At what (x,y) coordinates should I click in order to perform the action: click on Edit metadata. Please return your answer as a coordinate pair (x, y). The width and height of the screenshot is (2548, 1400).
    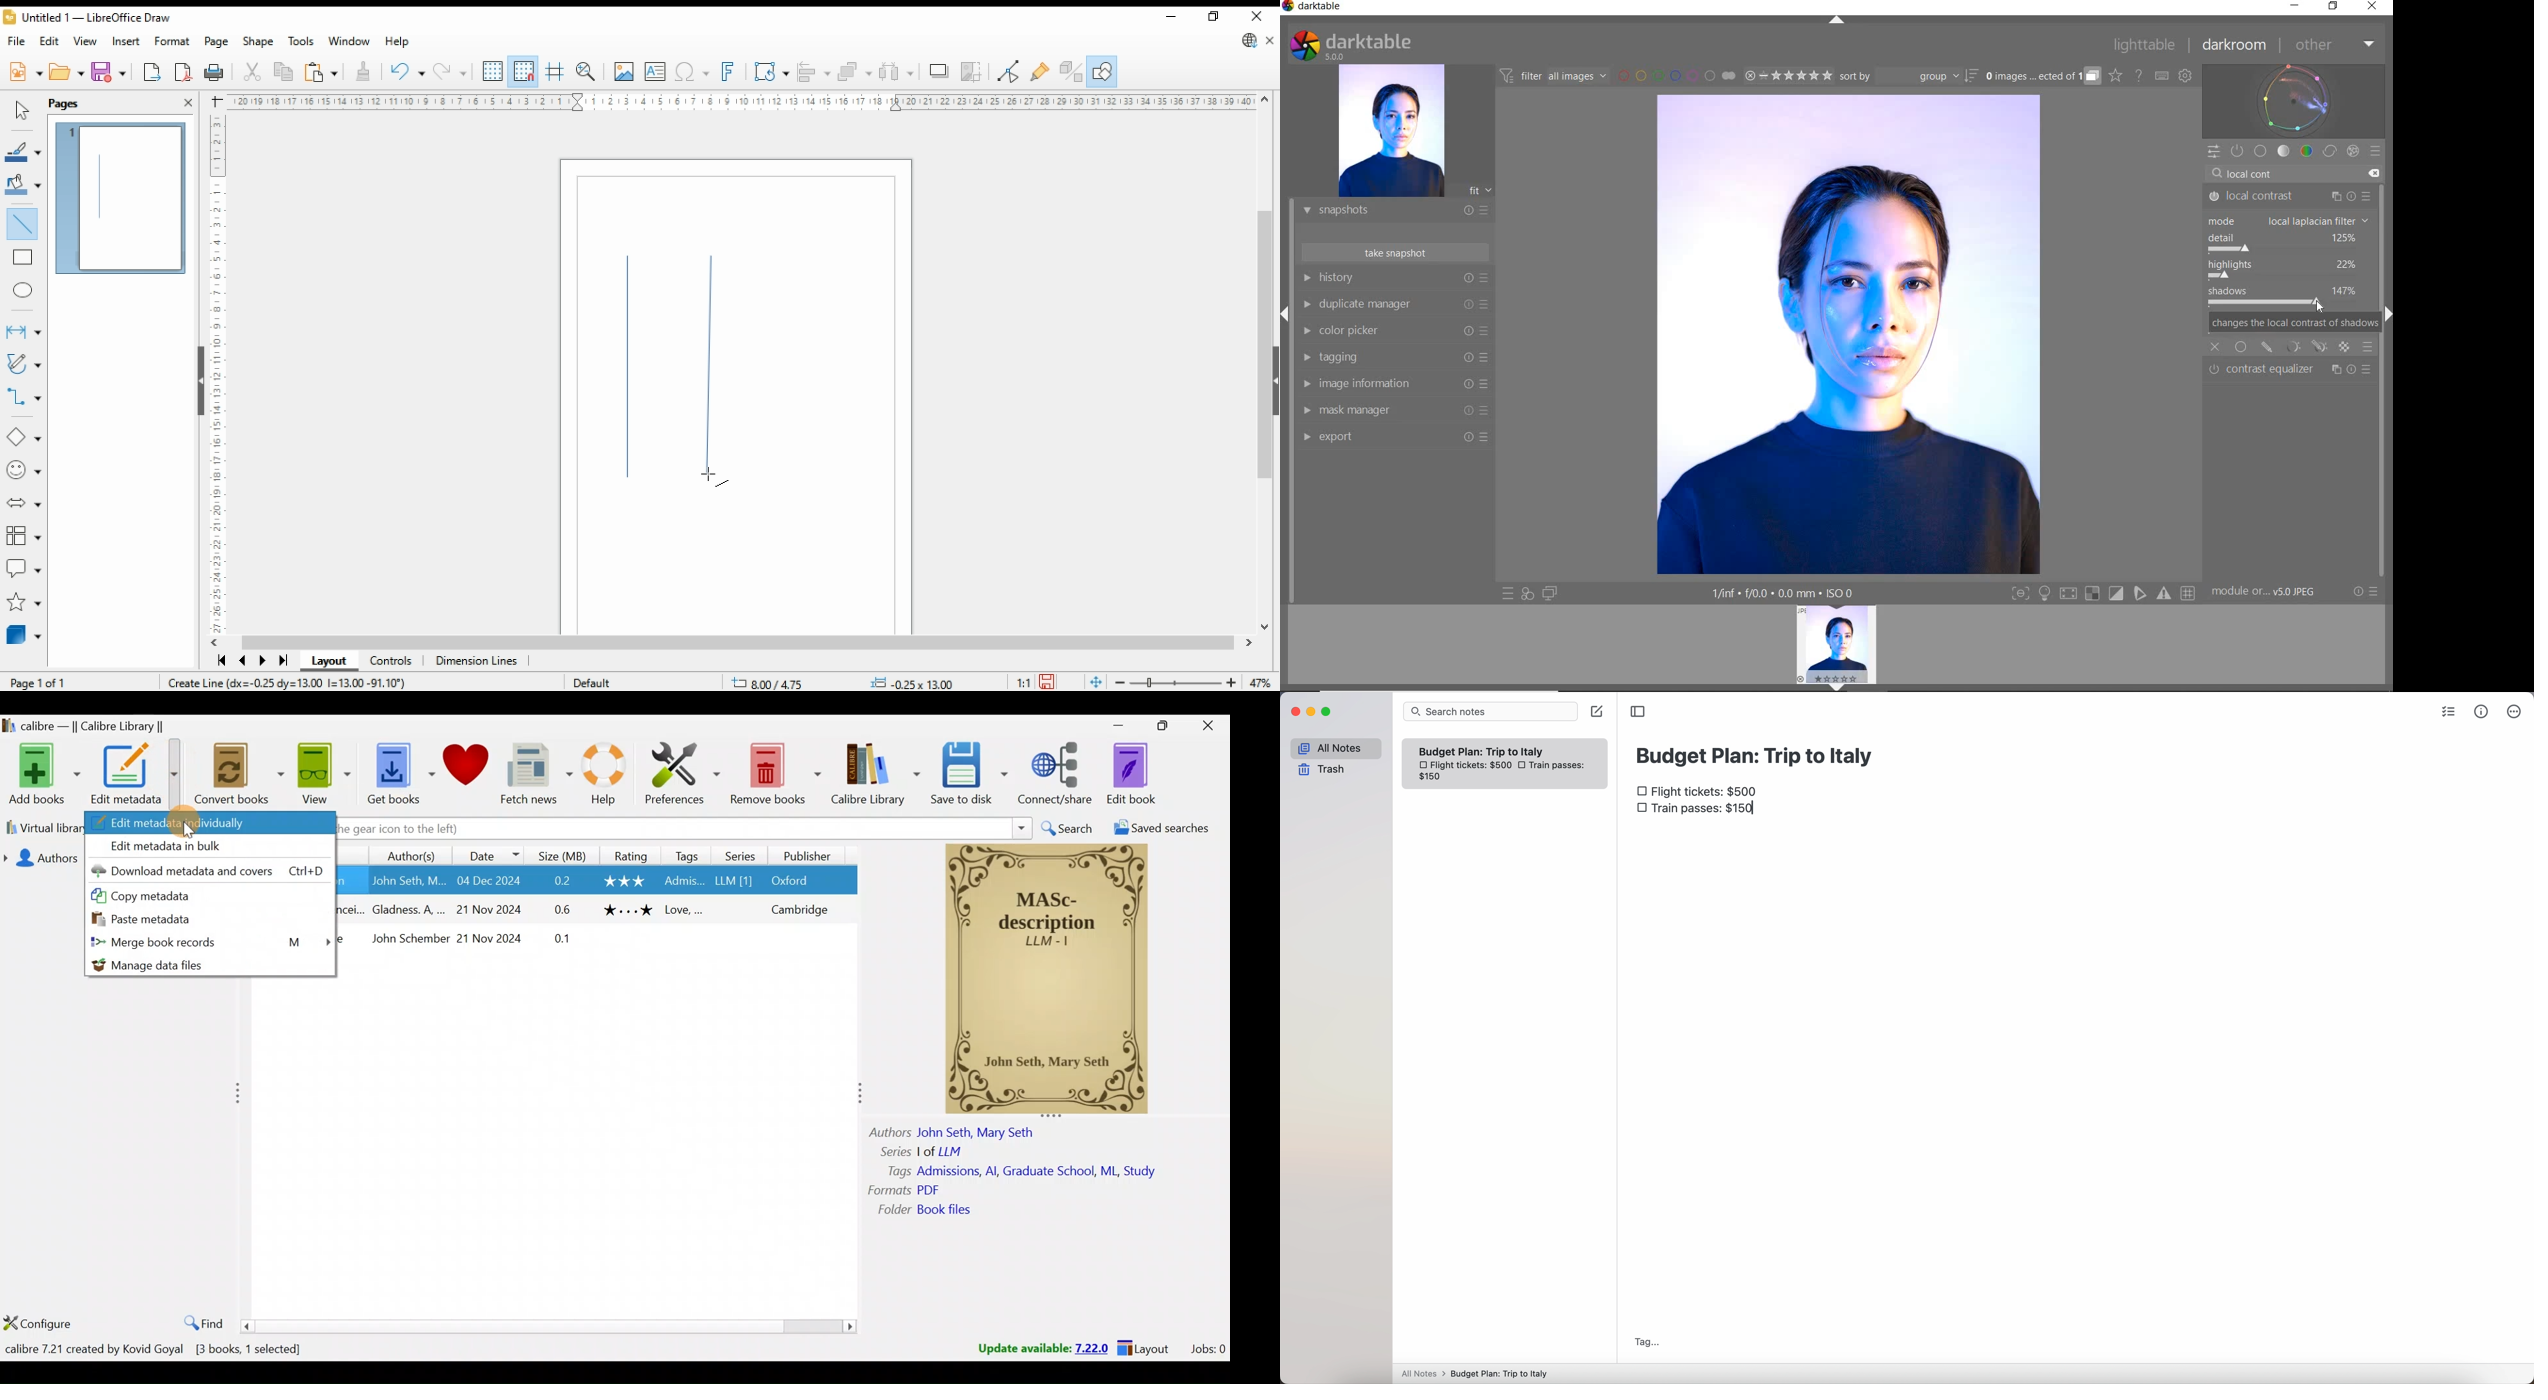
    Looking at the image, I should click on (137, 775).